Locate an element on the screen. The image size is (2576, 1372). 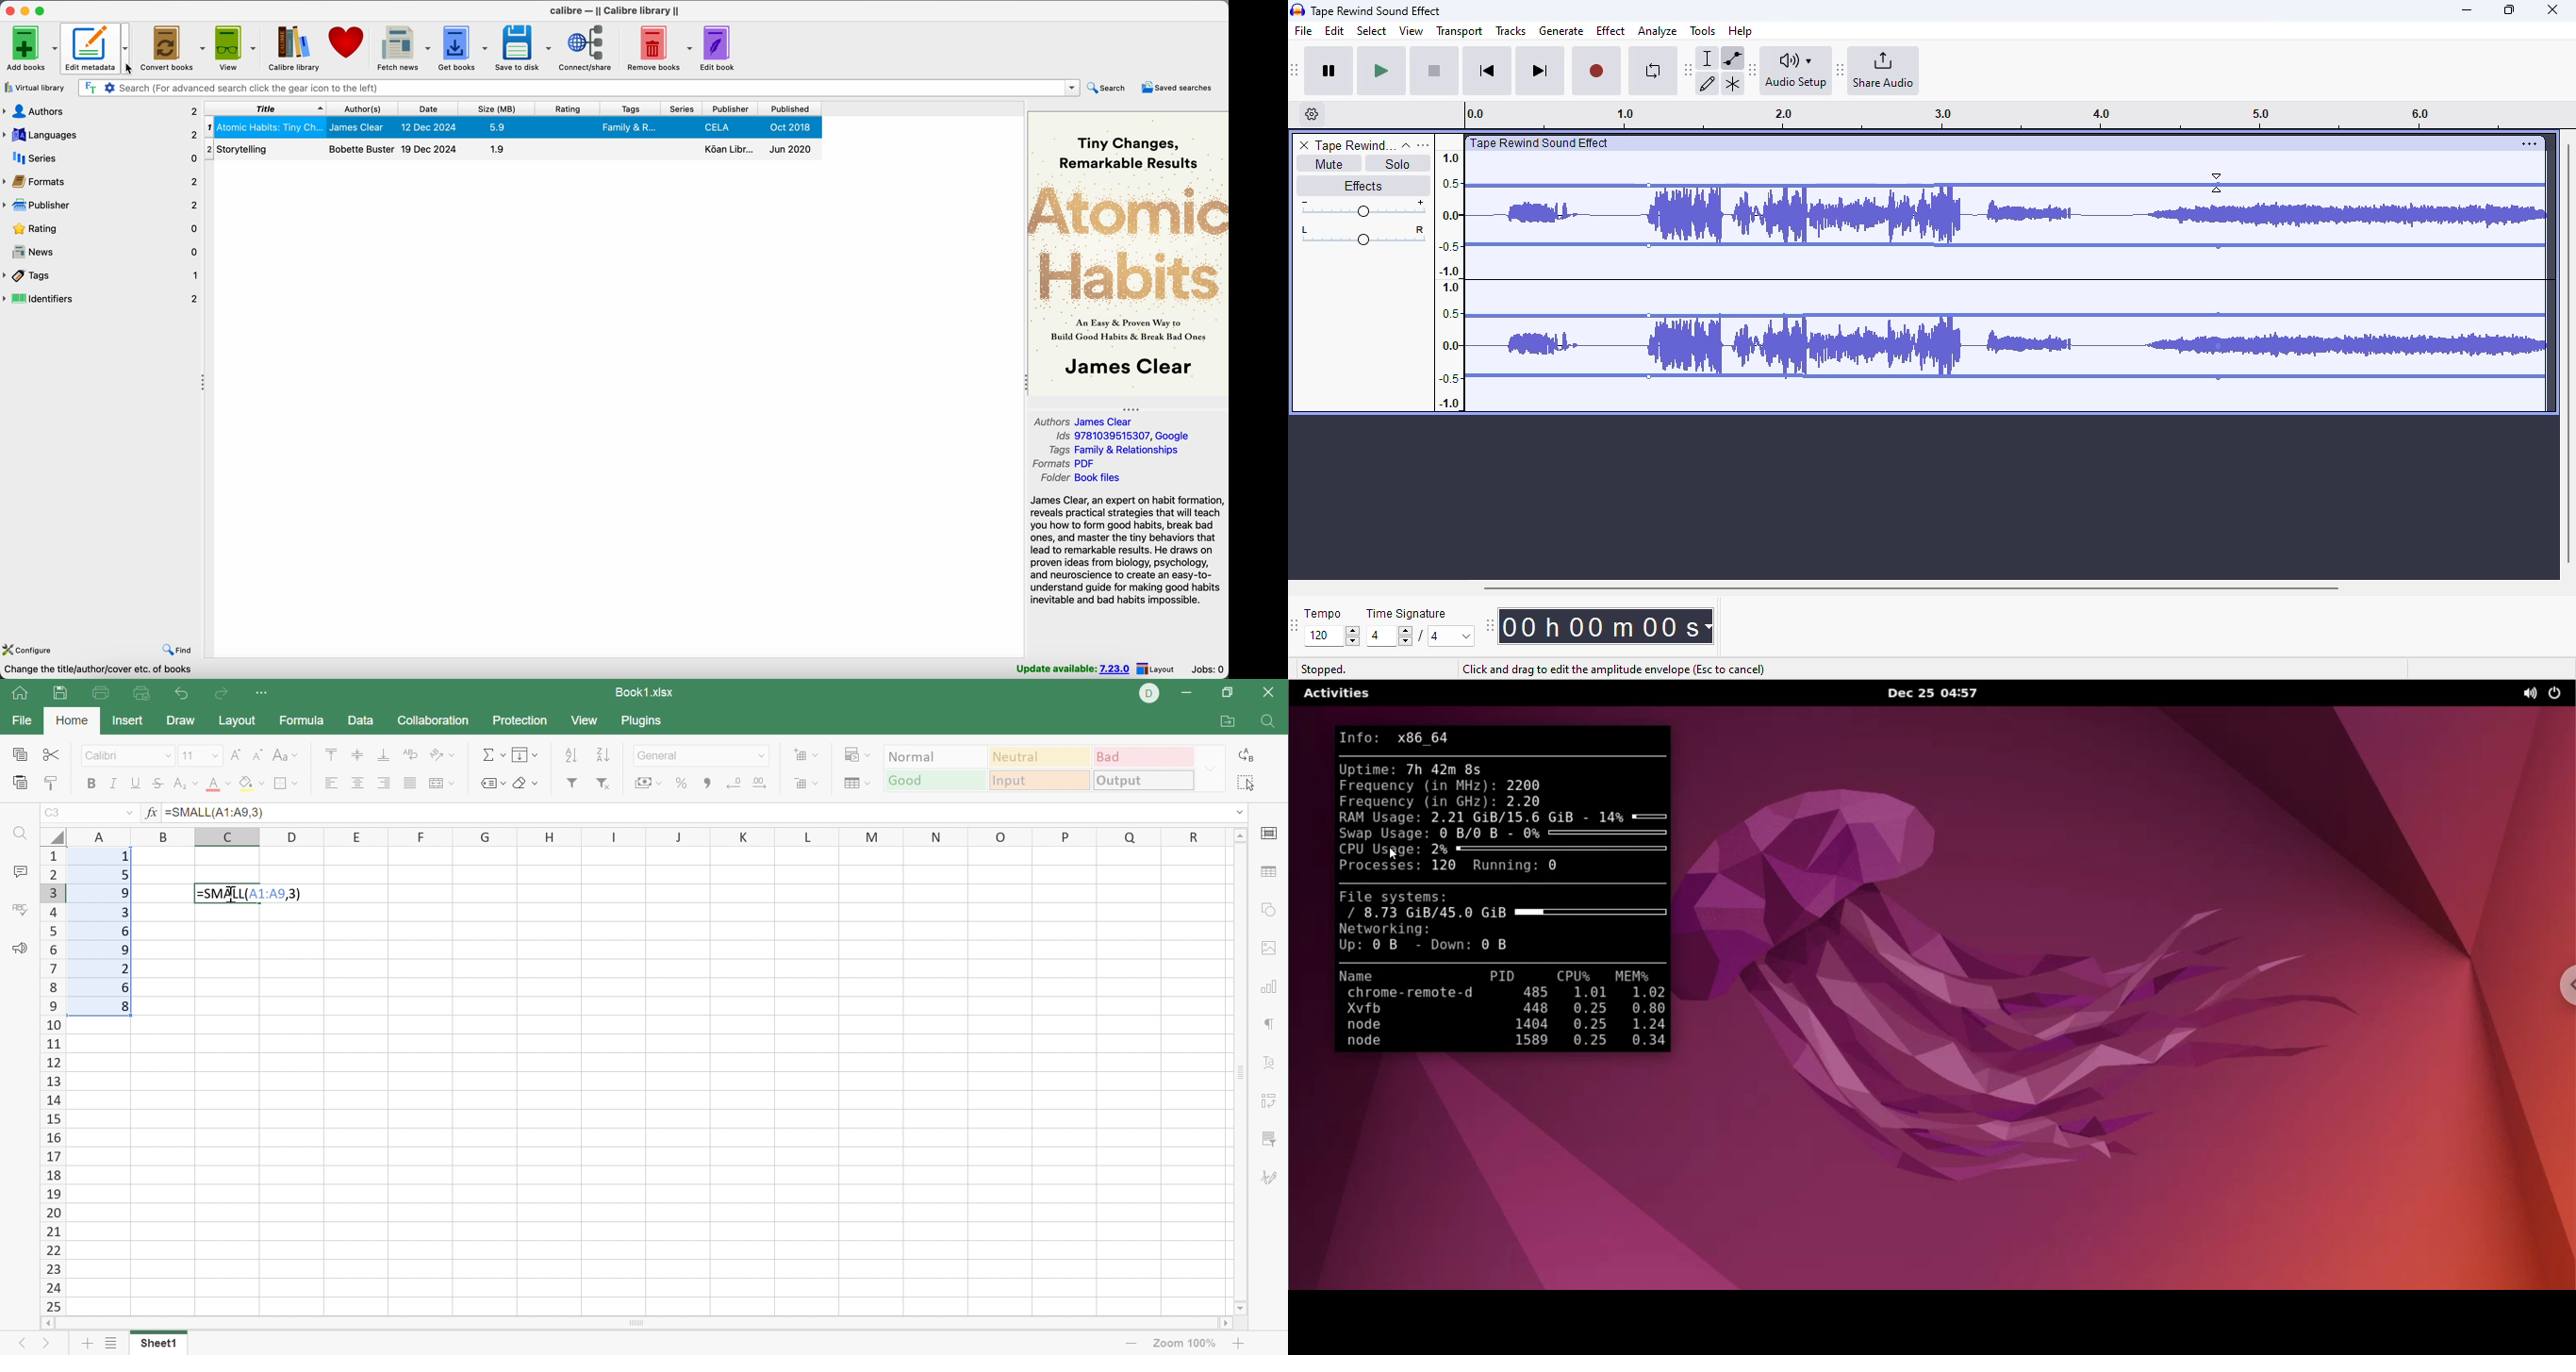
Comma style is located at coordinates (704, 784).